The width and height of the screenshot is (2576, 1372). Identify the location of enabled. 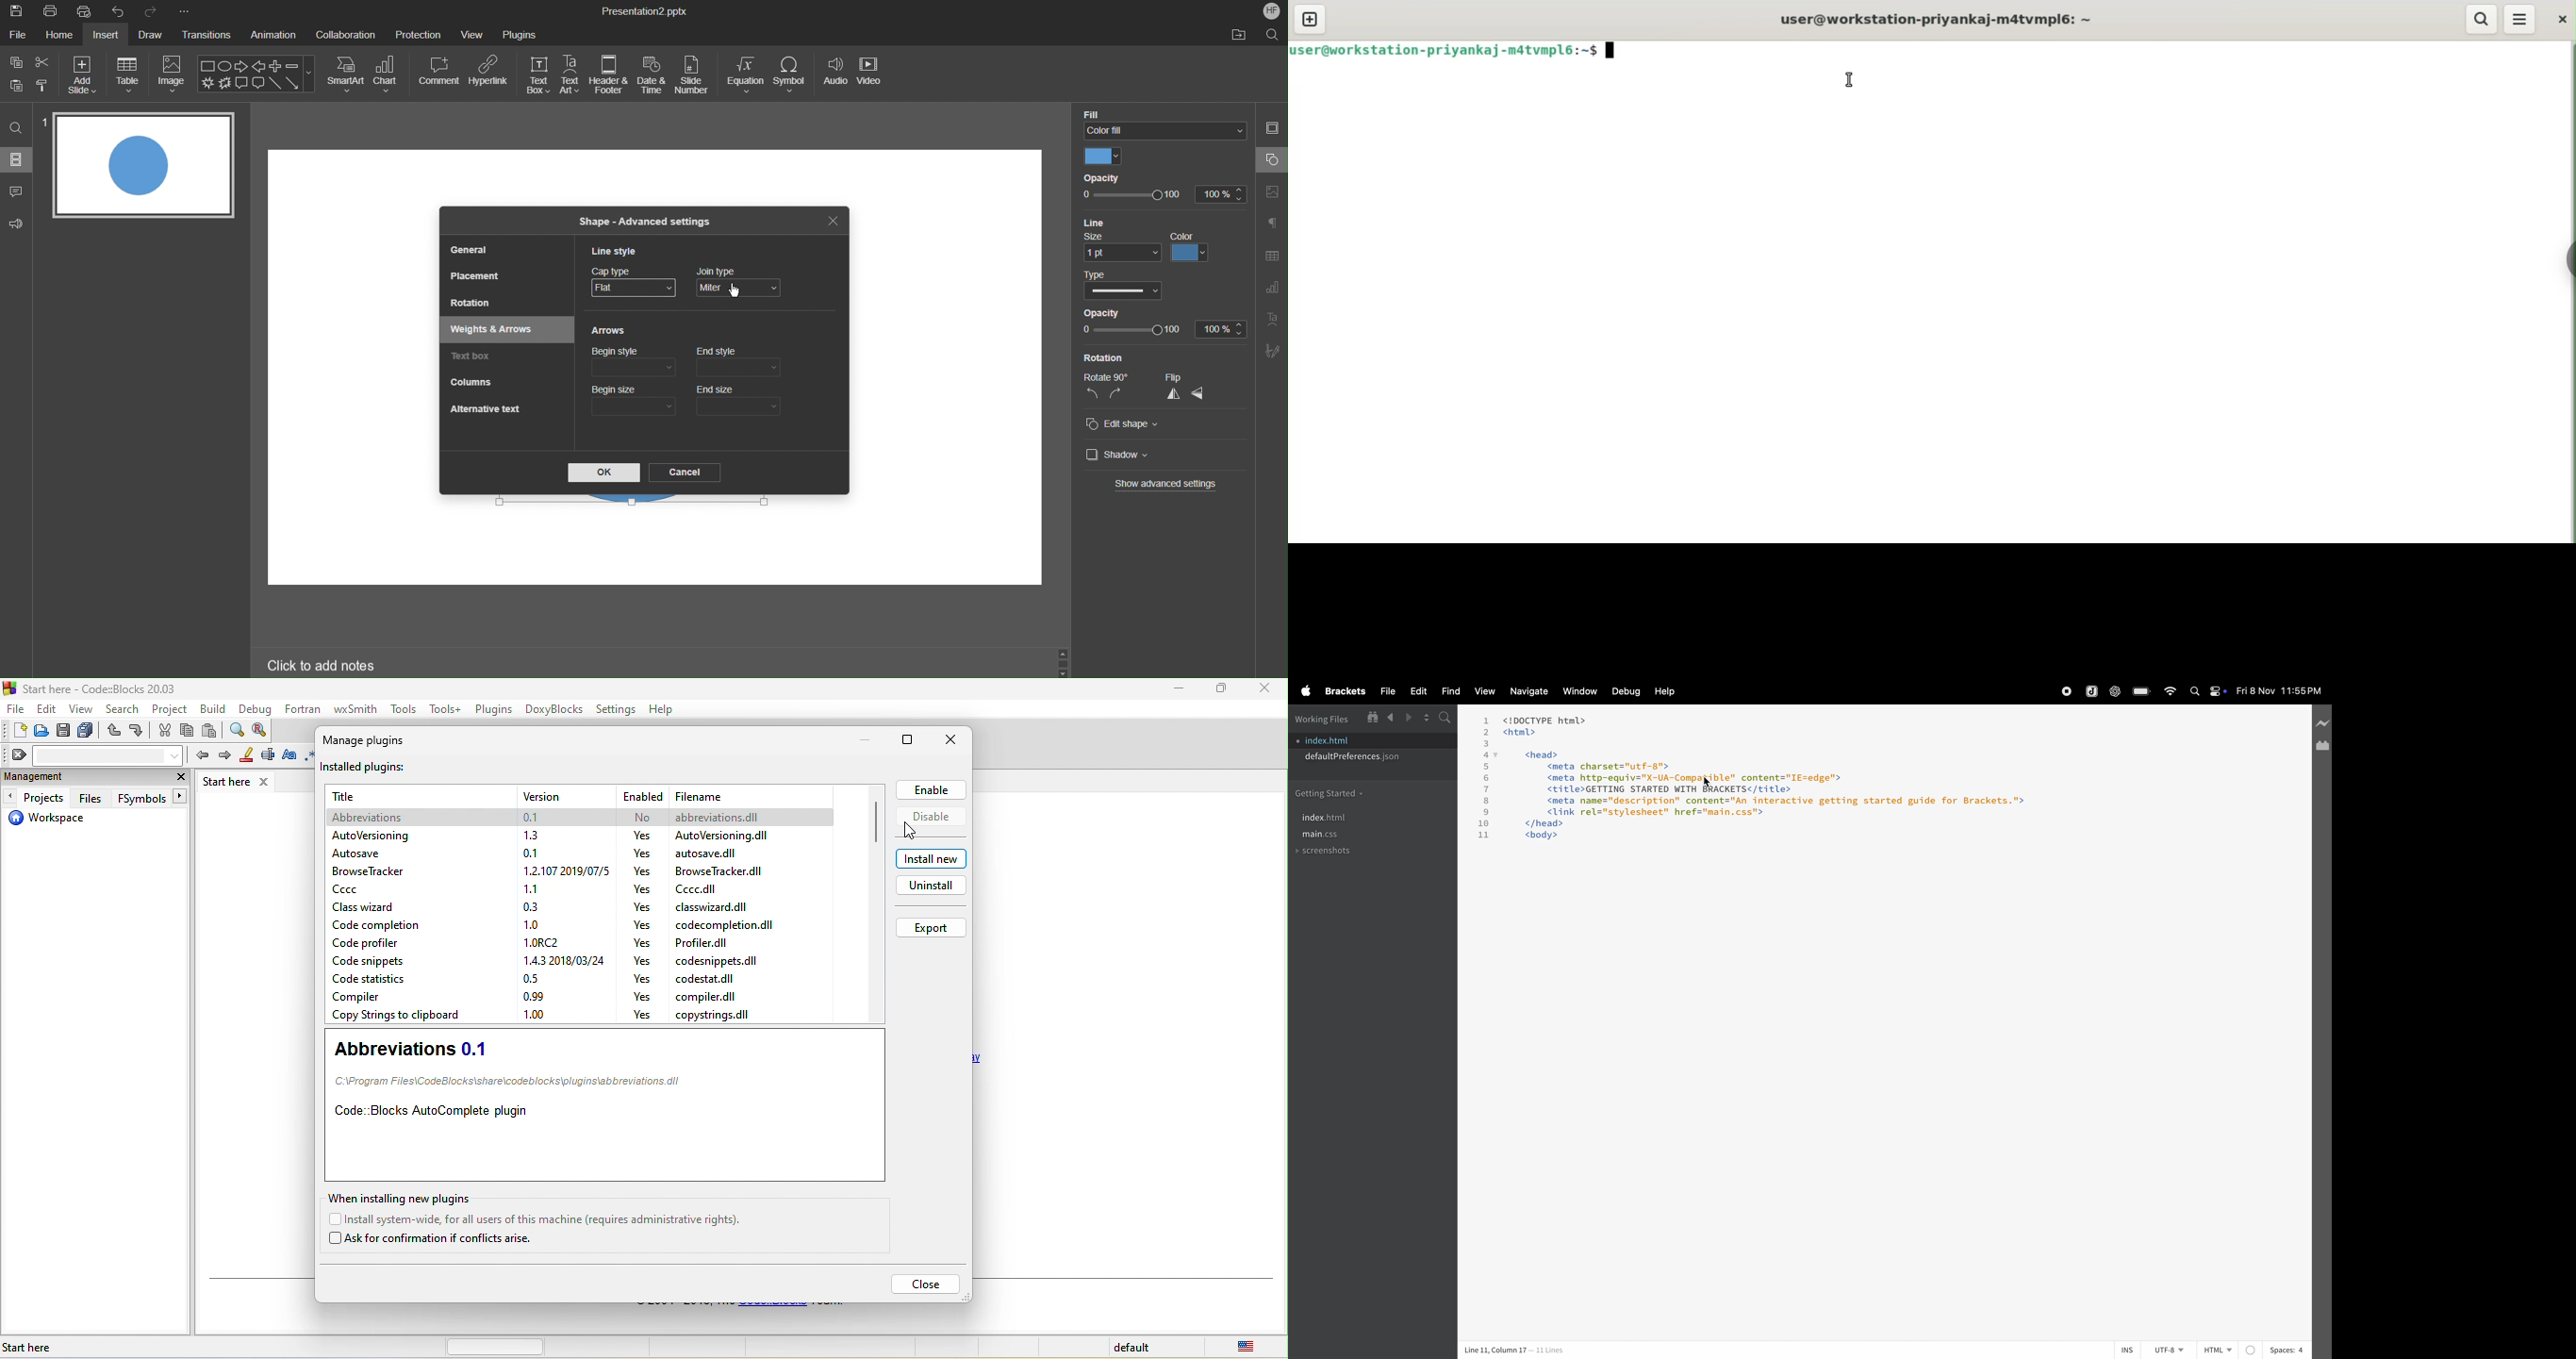
(643, 794).